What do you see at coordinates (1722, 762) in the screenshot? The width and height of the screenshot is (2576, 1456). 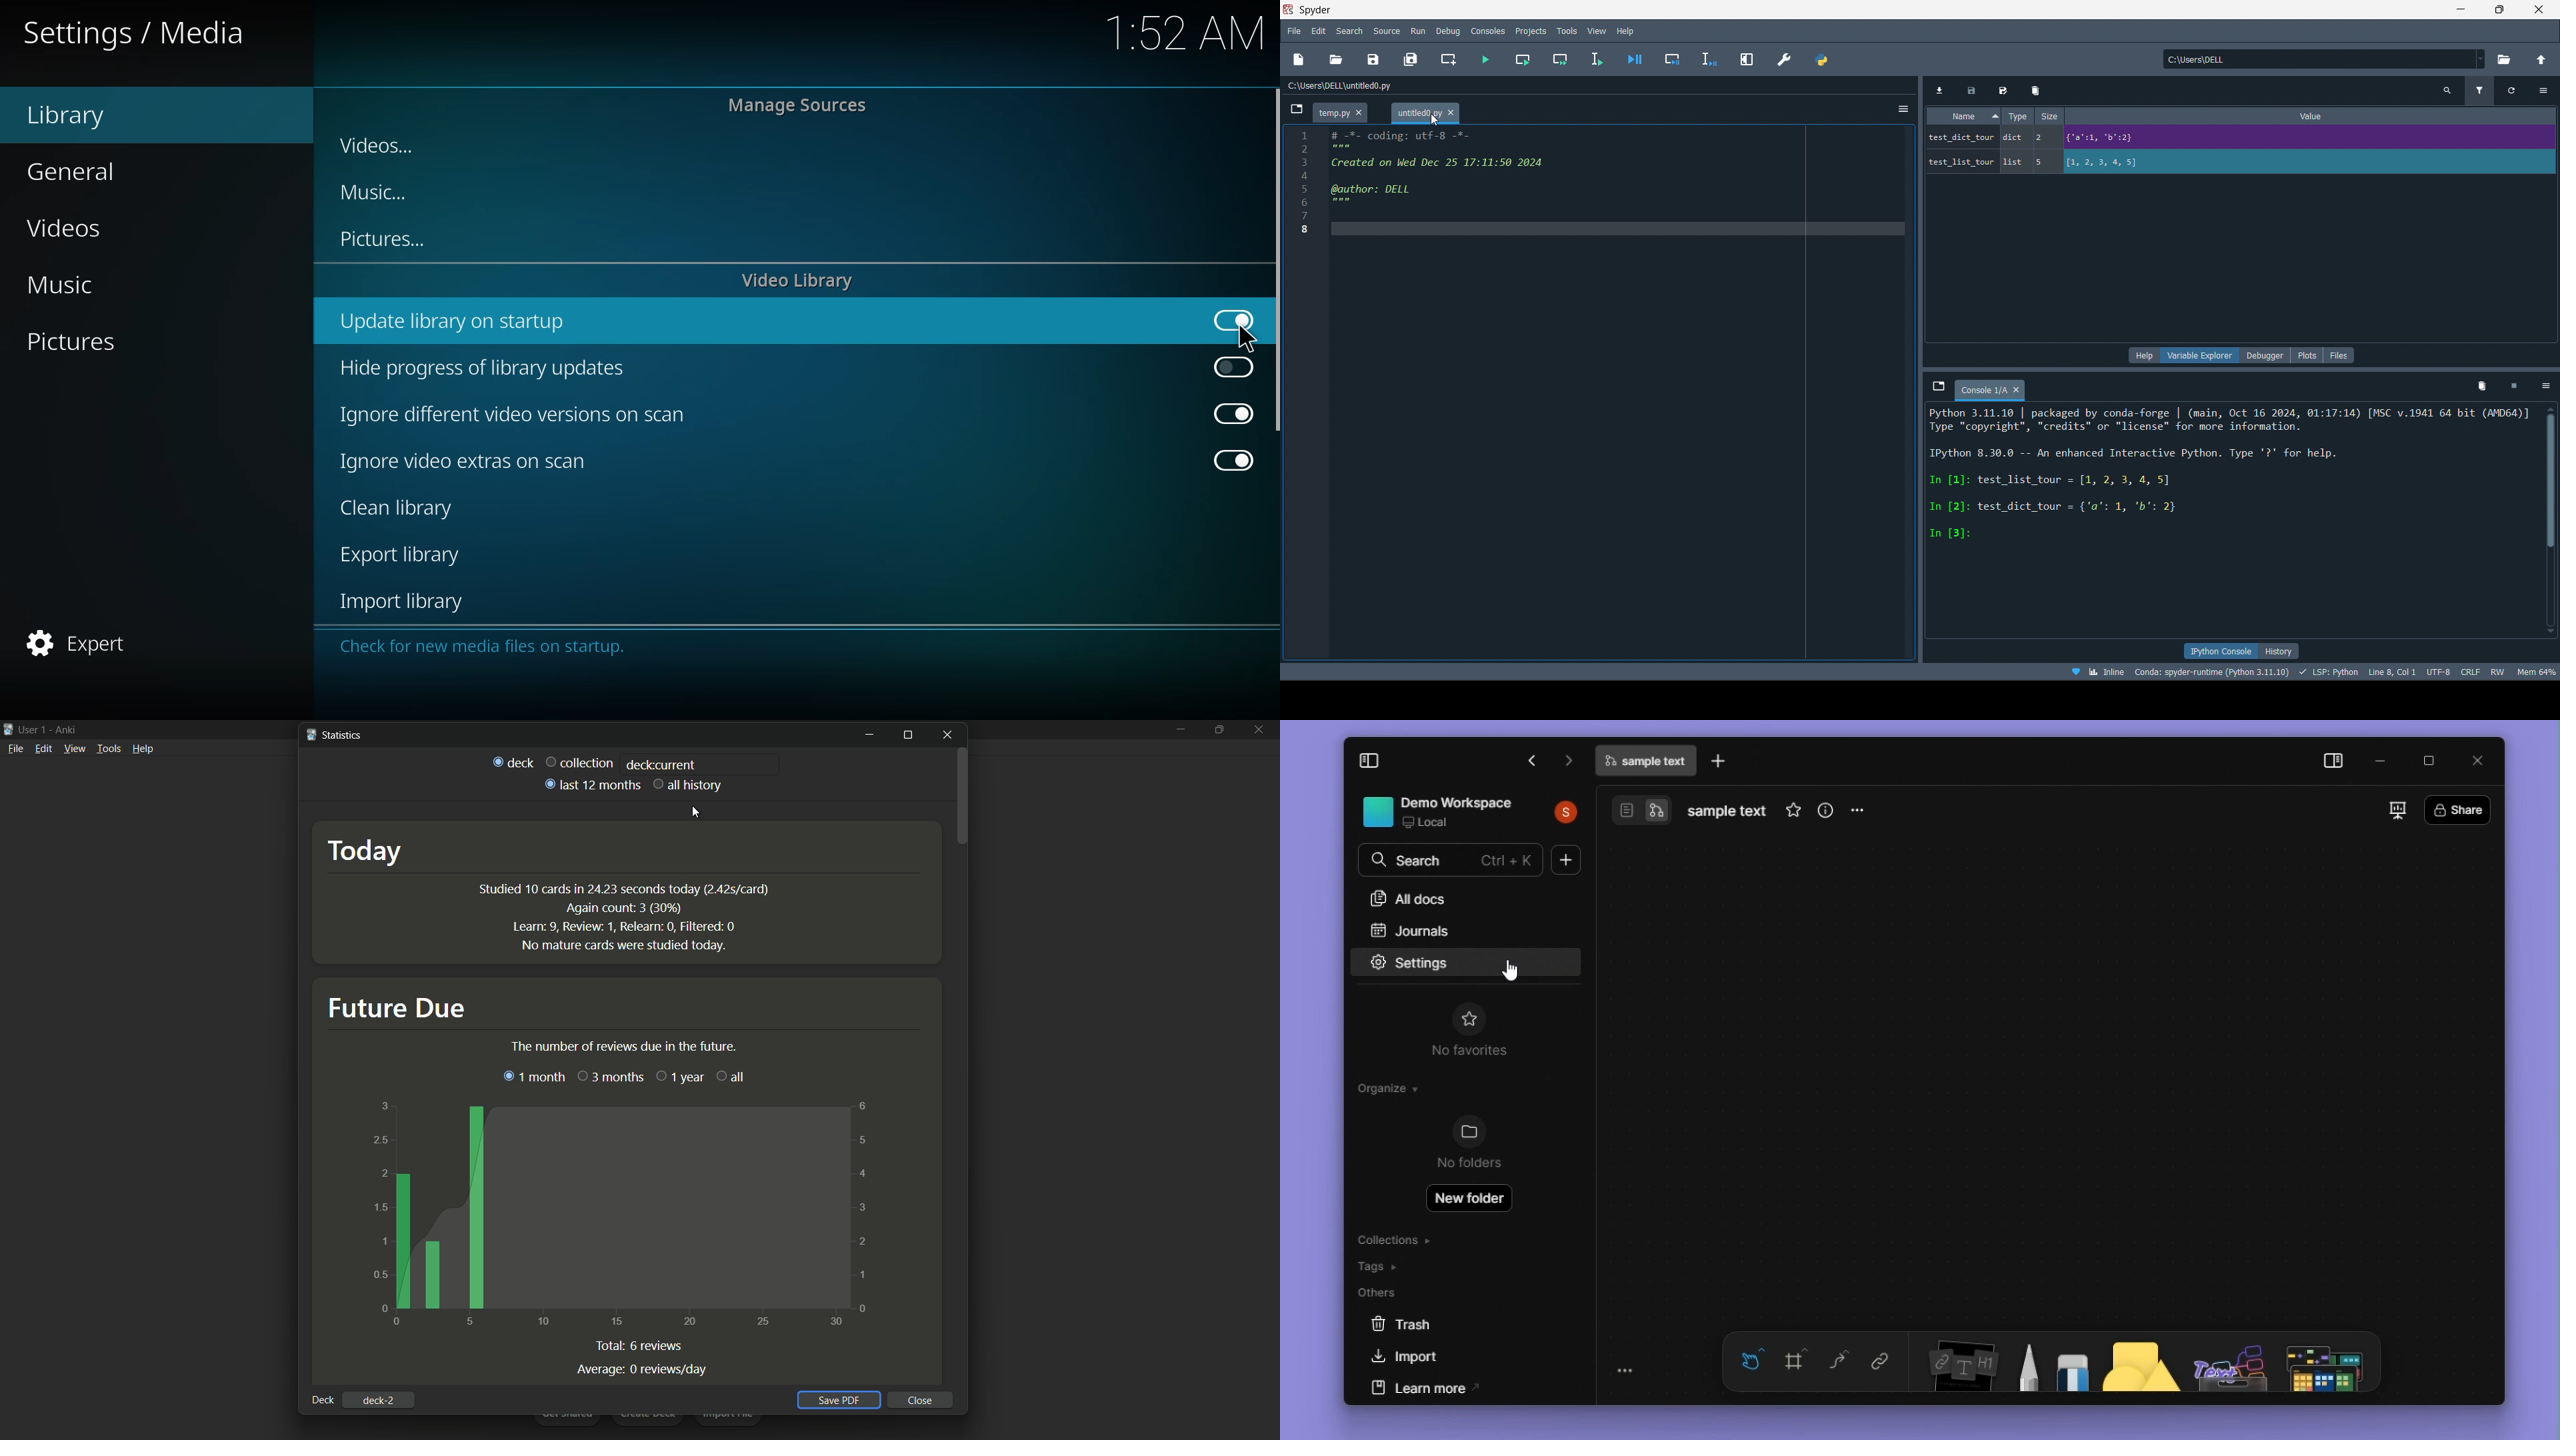 I see `new tab` at bounding box center [1722, 762].